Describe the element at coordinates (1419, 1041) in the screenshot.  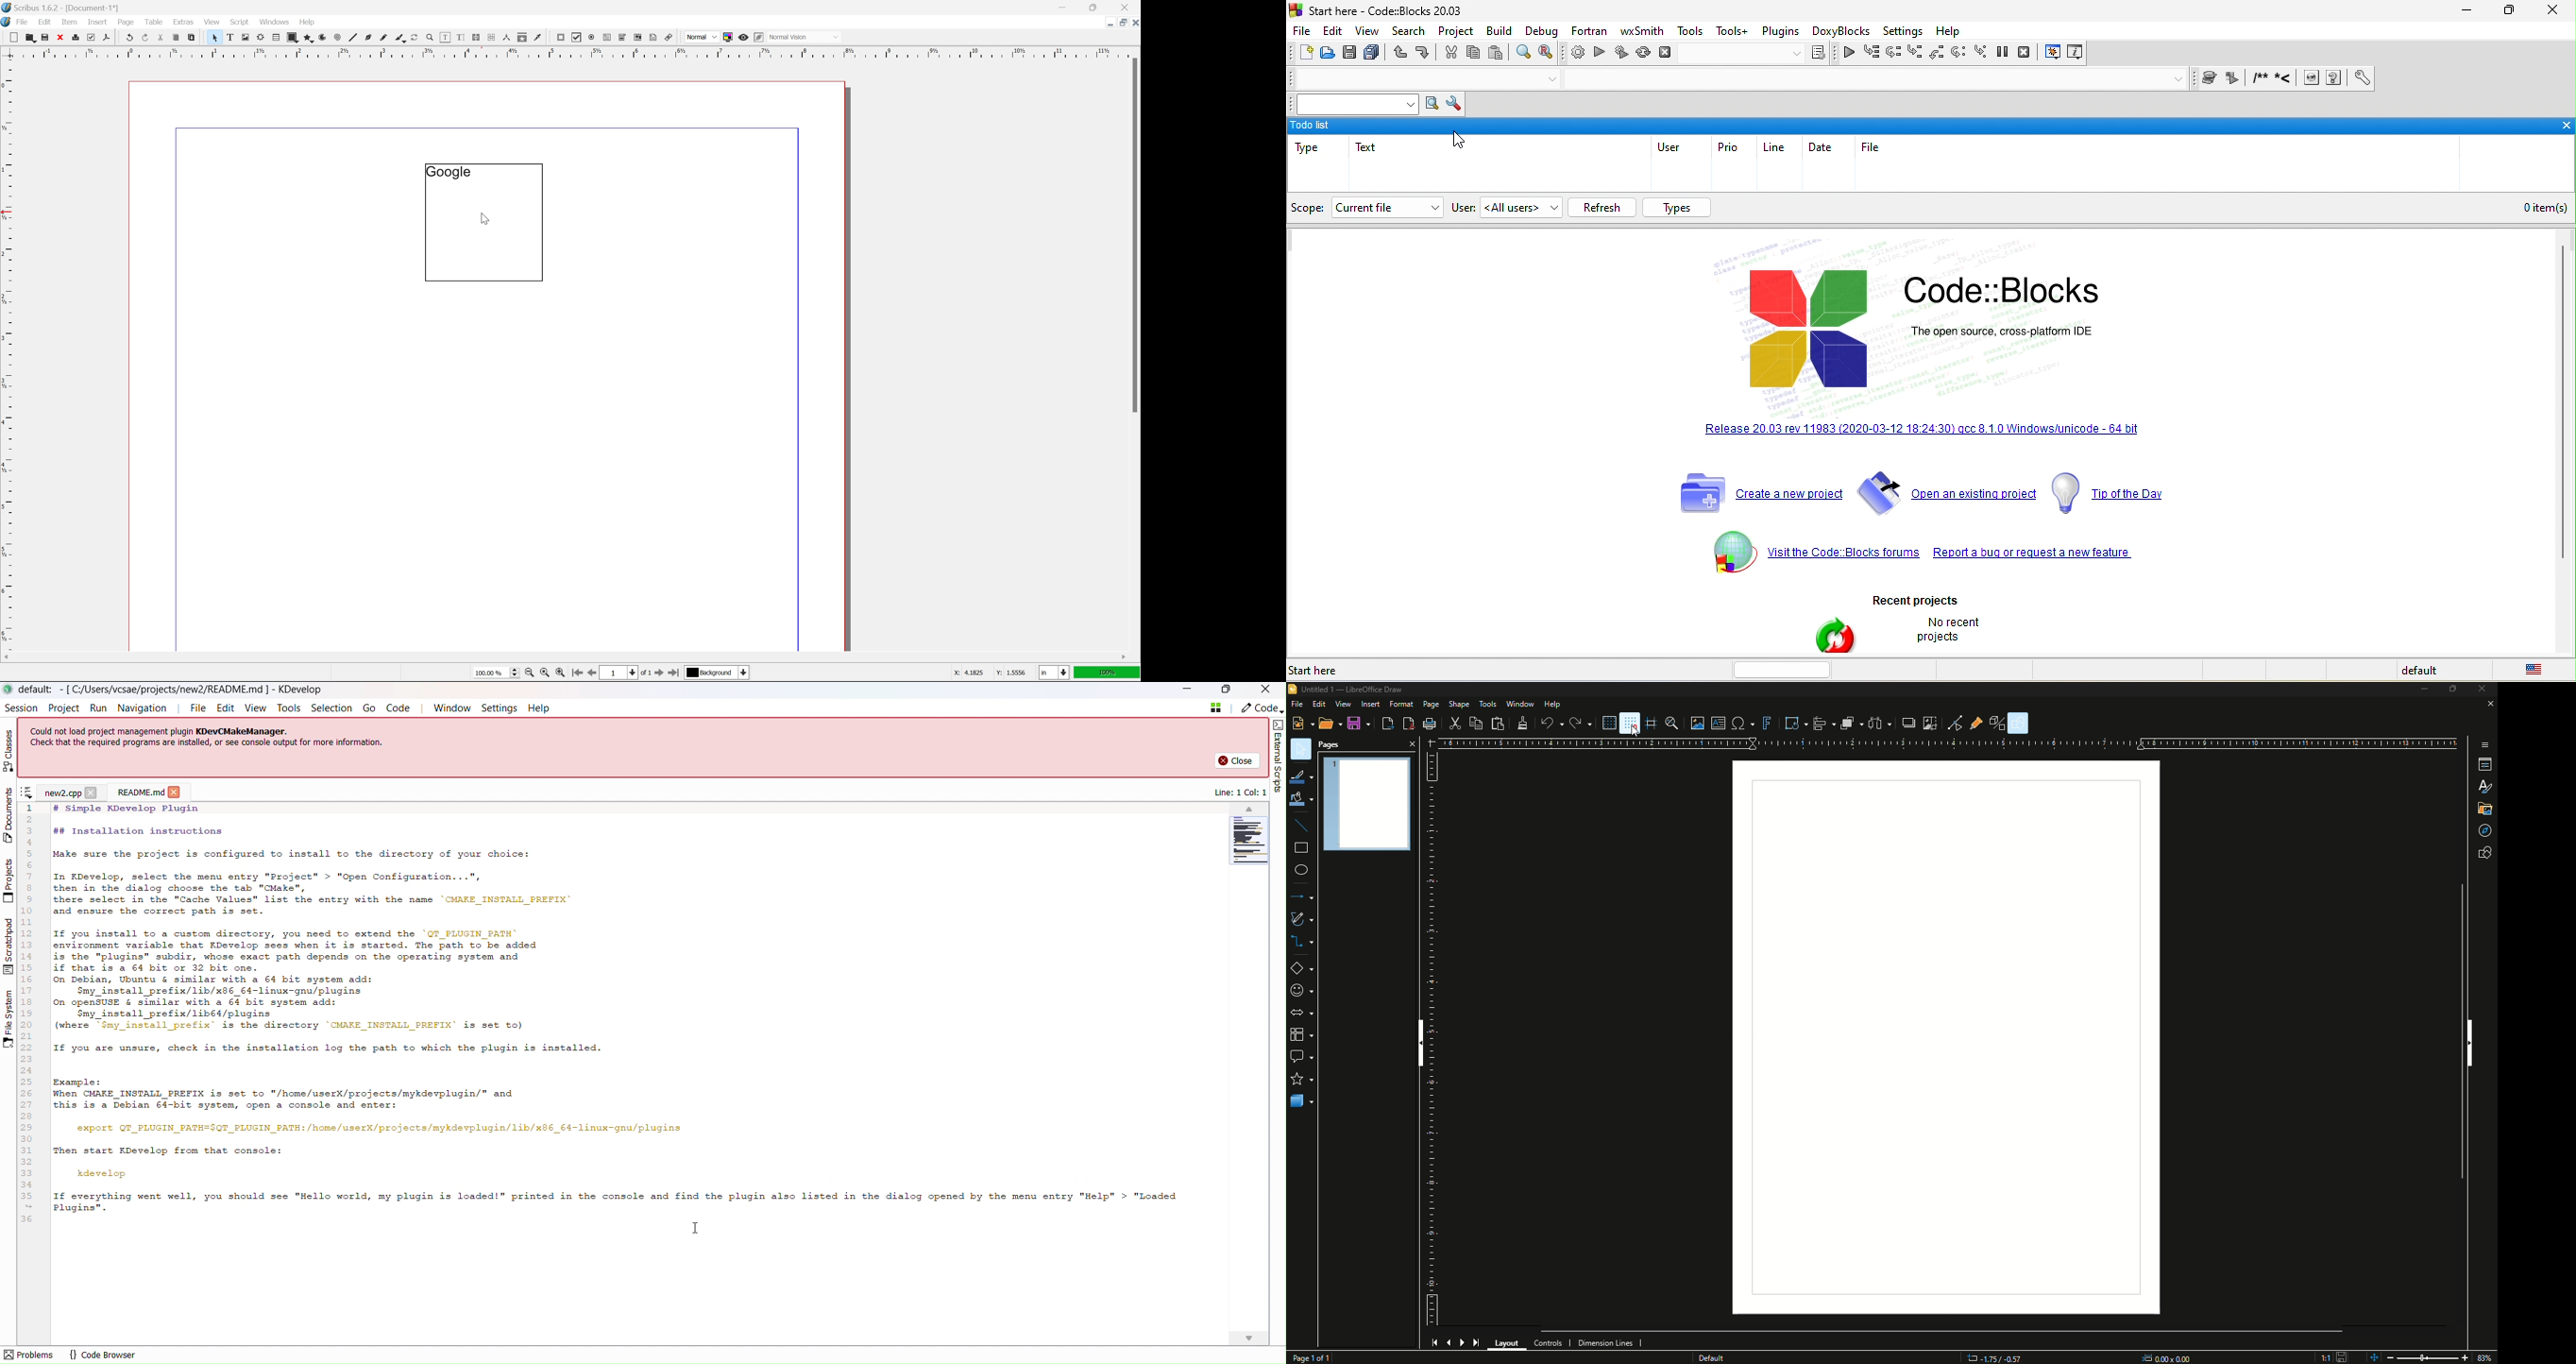
I see `Hide` at that location.